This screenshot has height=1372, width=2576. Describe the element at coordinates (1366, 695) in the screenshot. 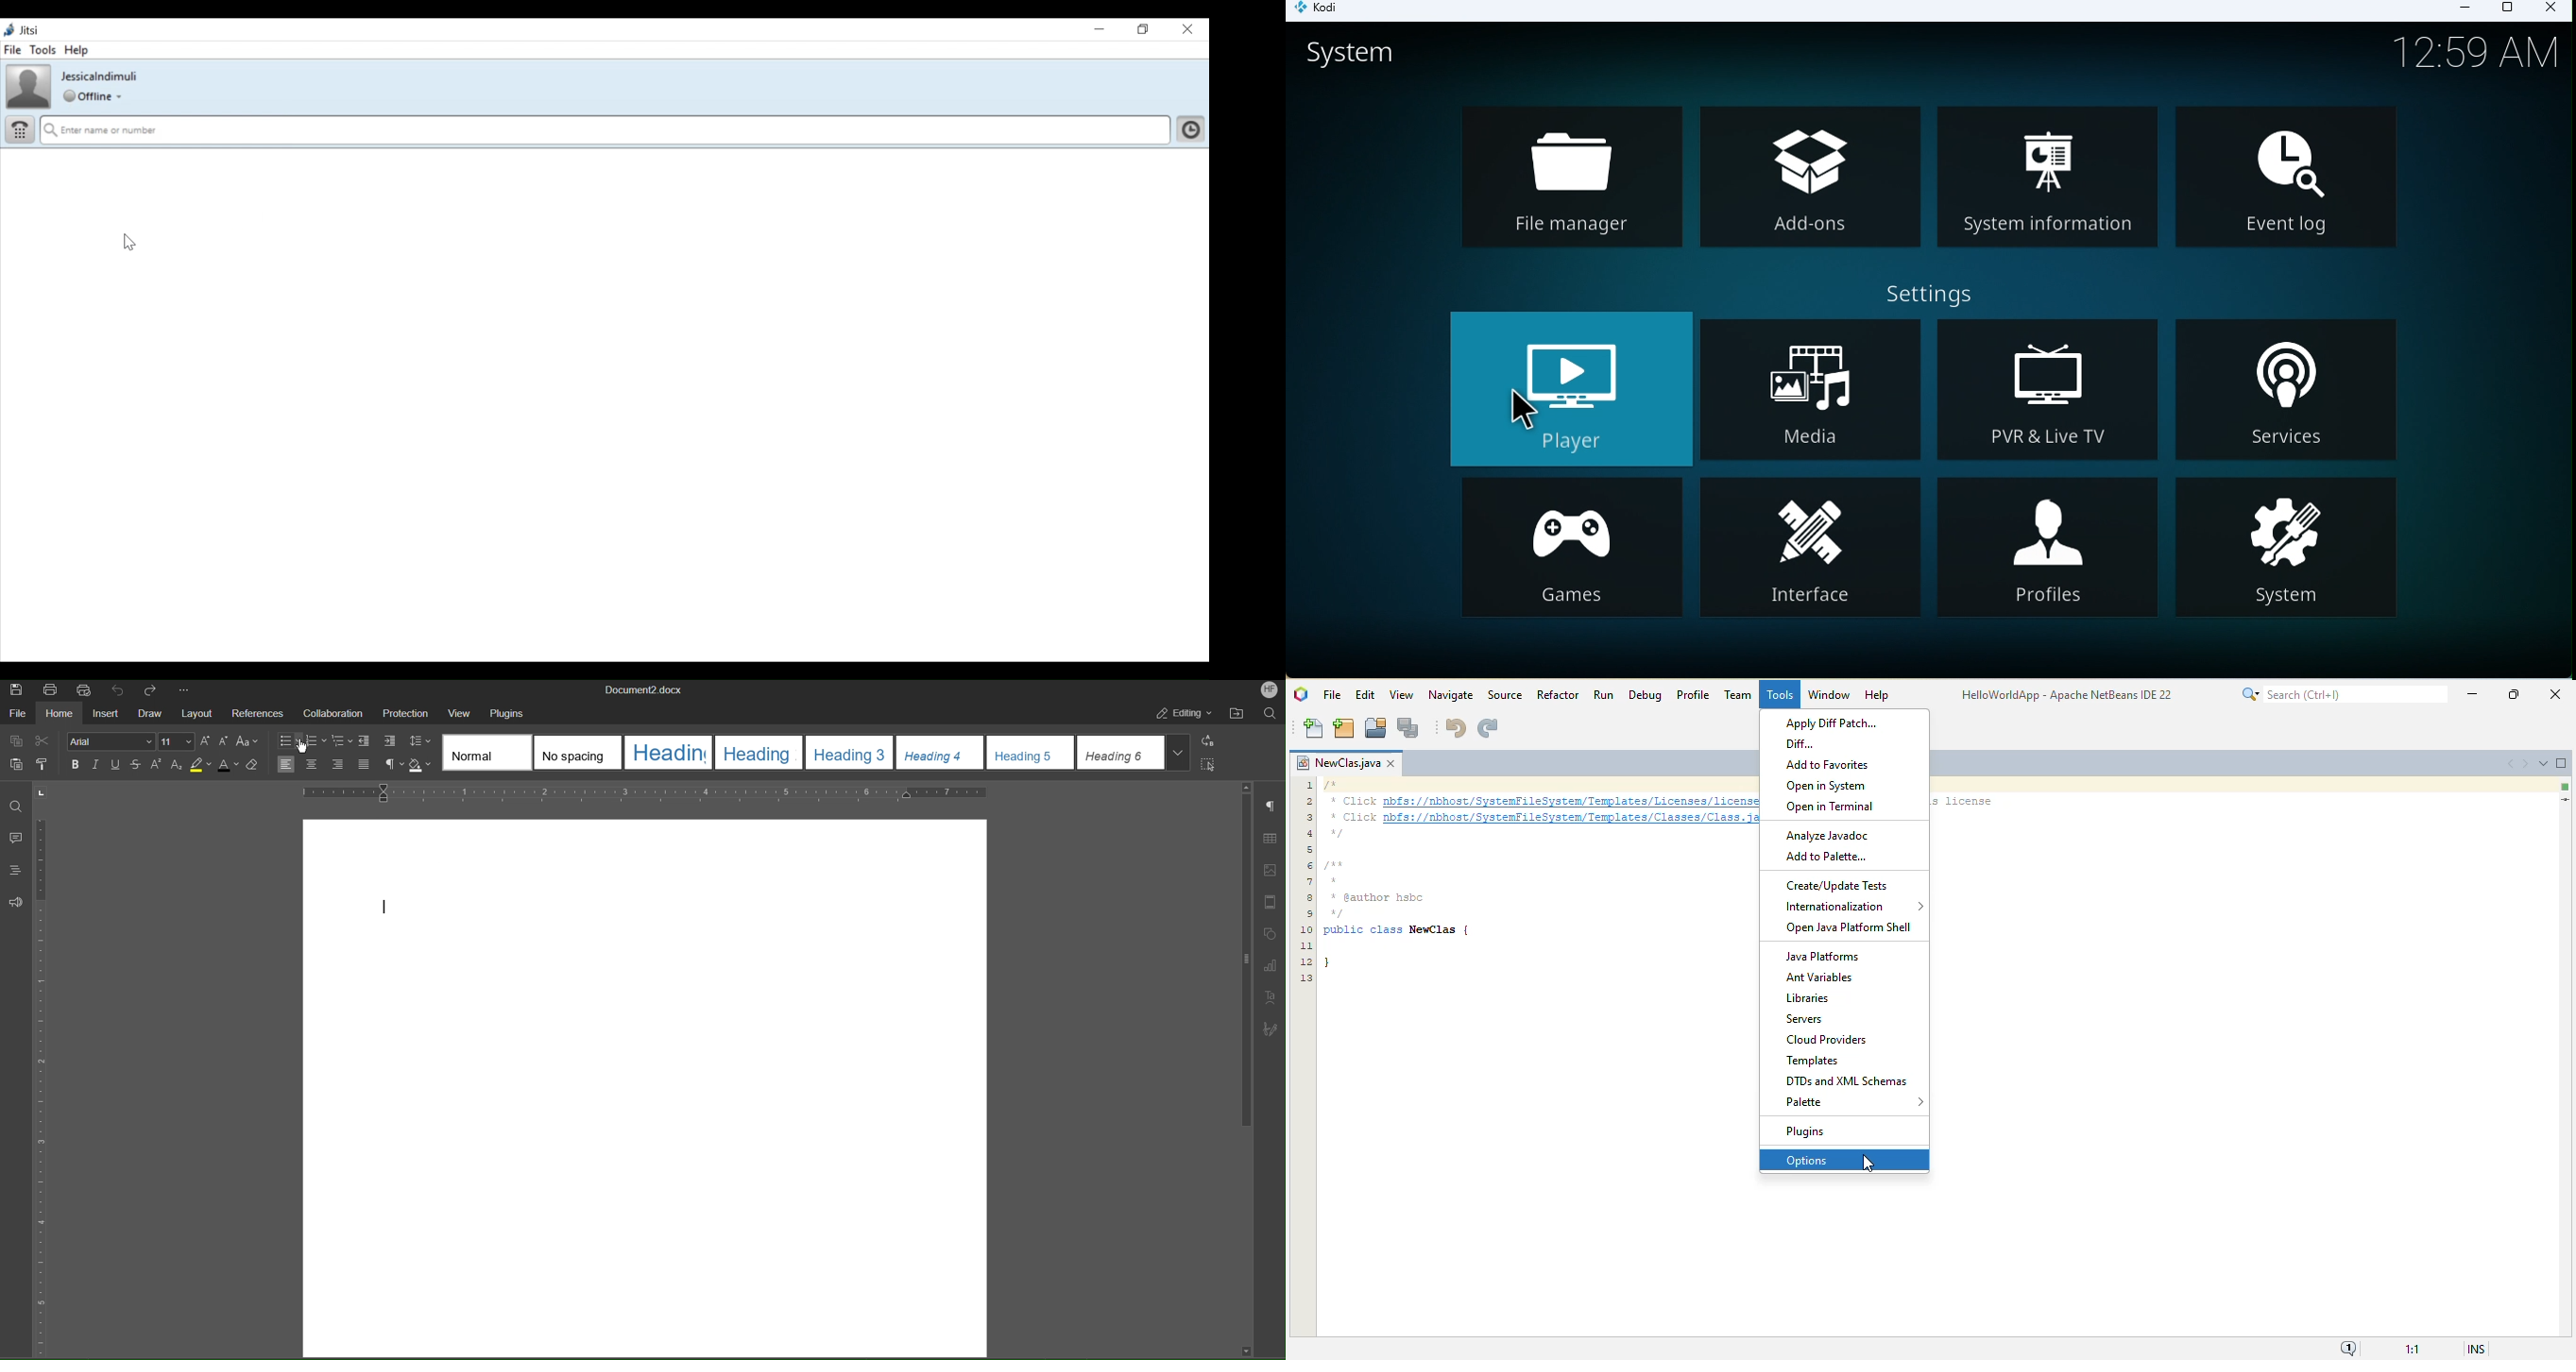

I see `edit` at that location.